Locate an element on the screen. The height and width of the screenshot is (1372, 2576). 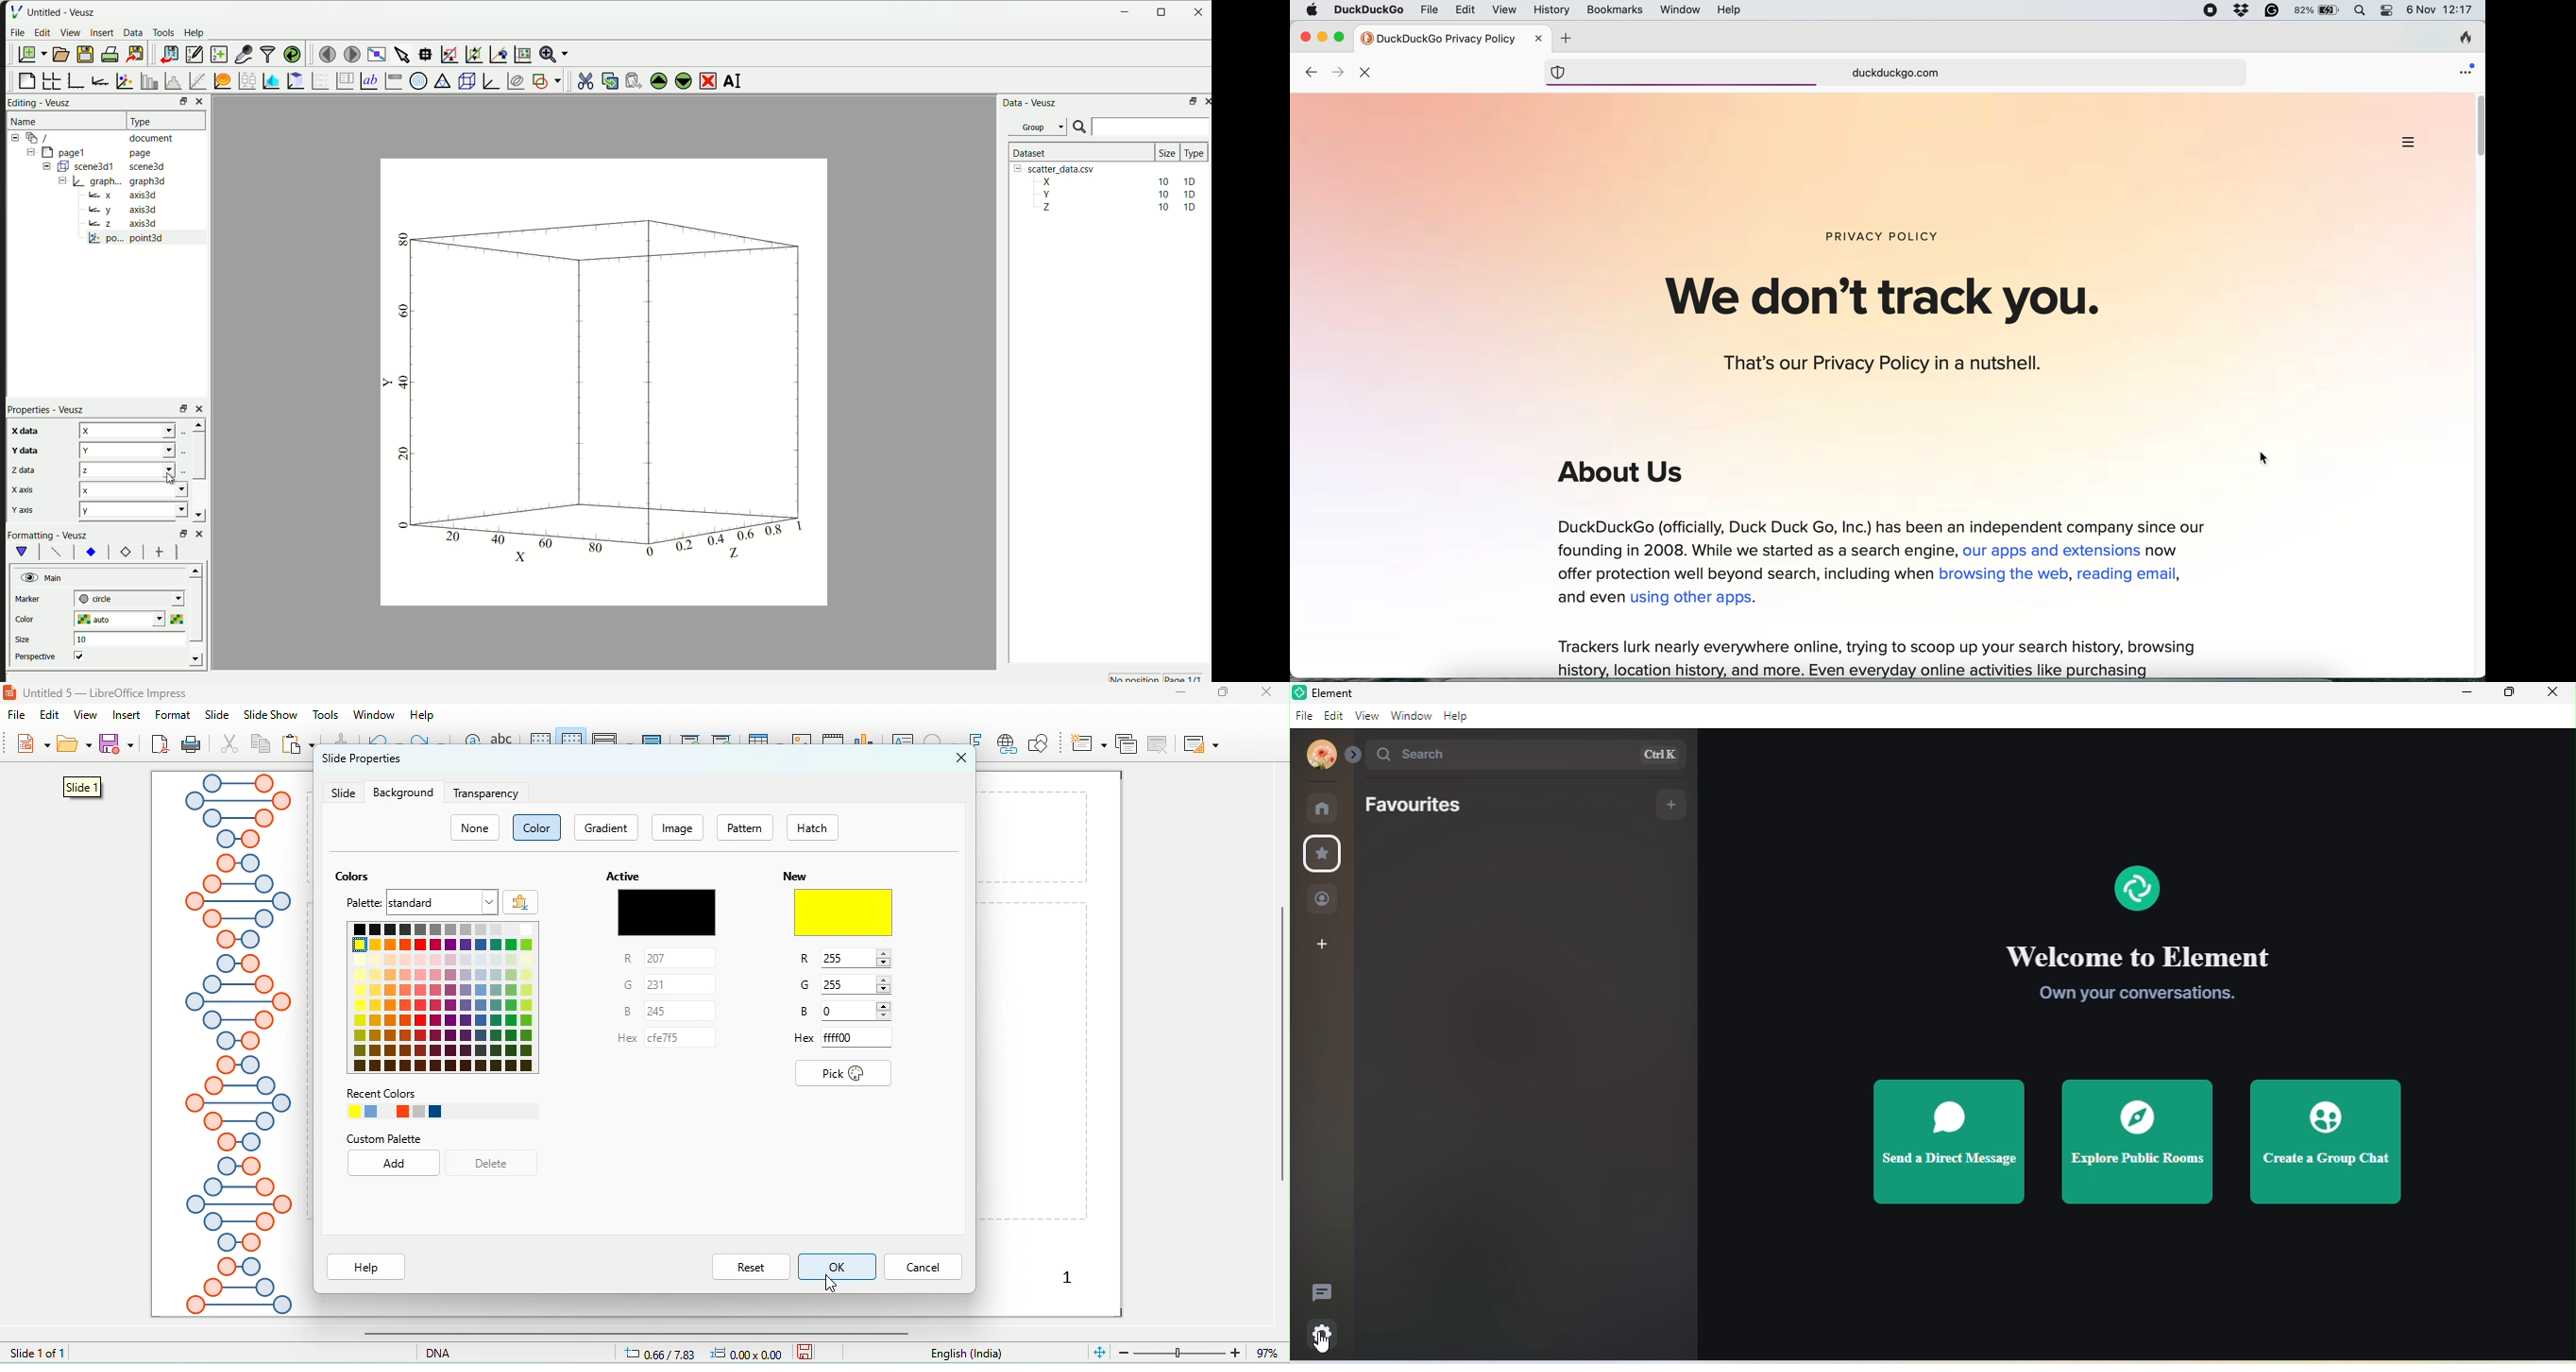
Palette is located at coordinates (443, 997).